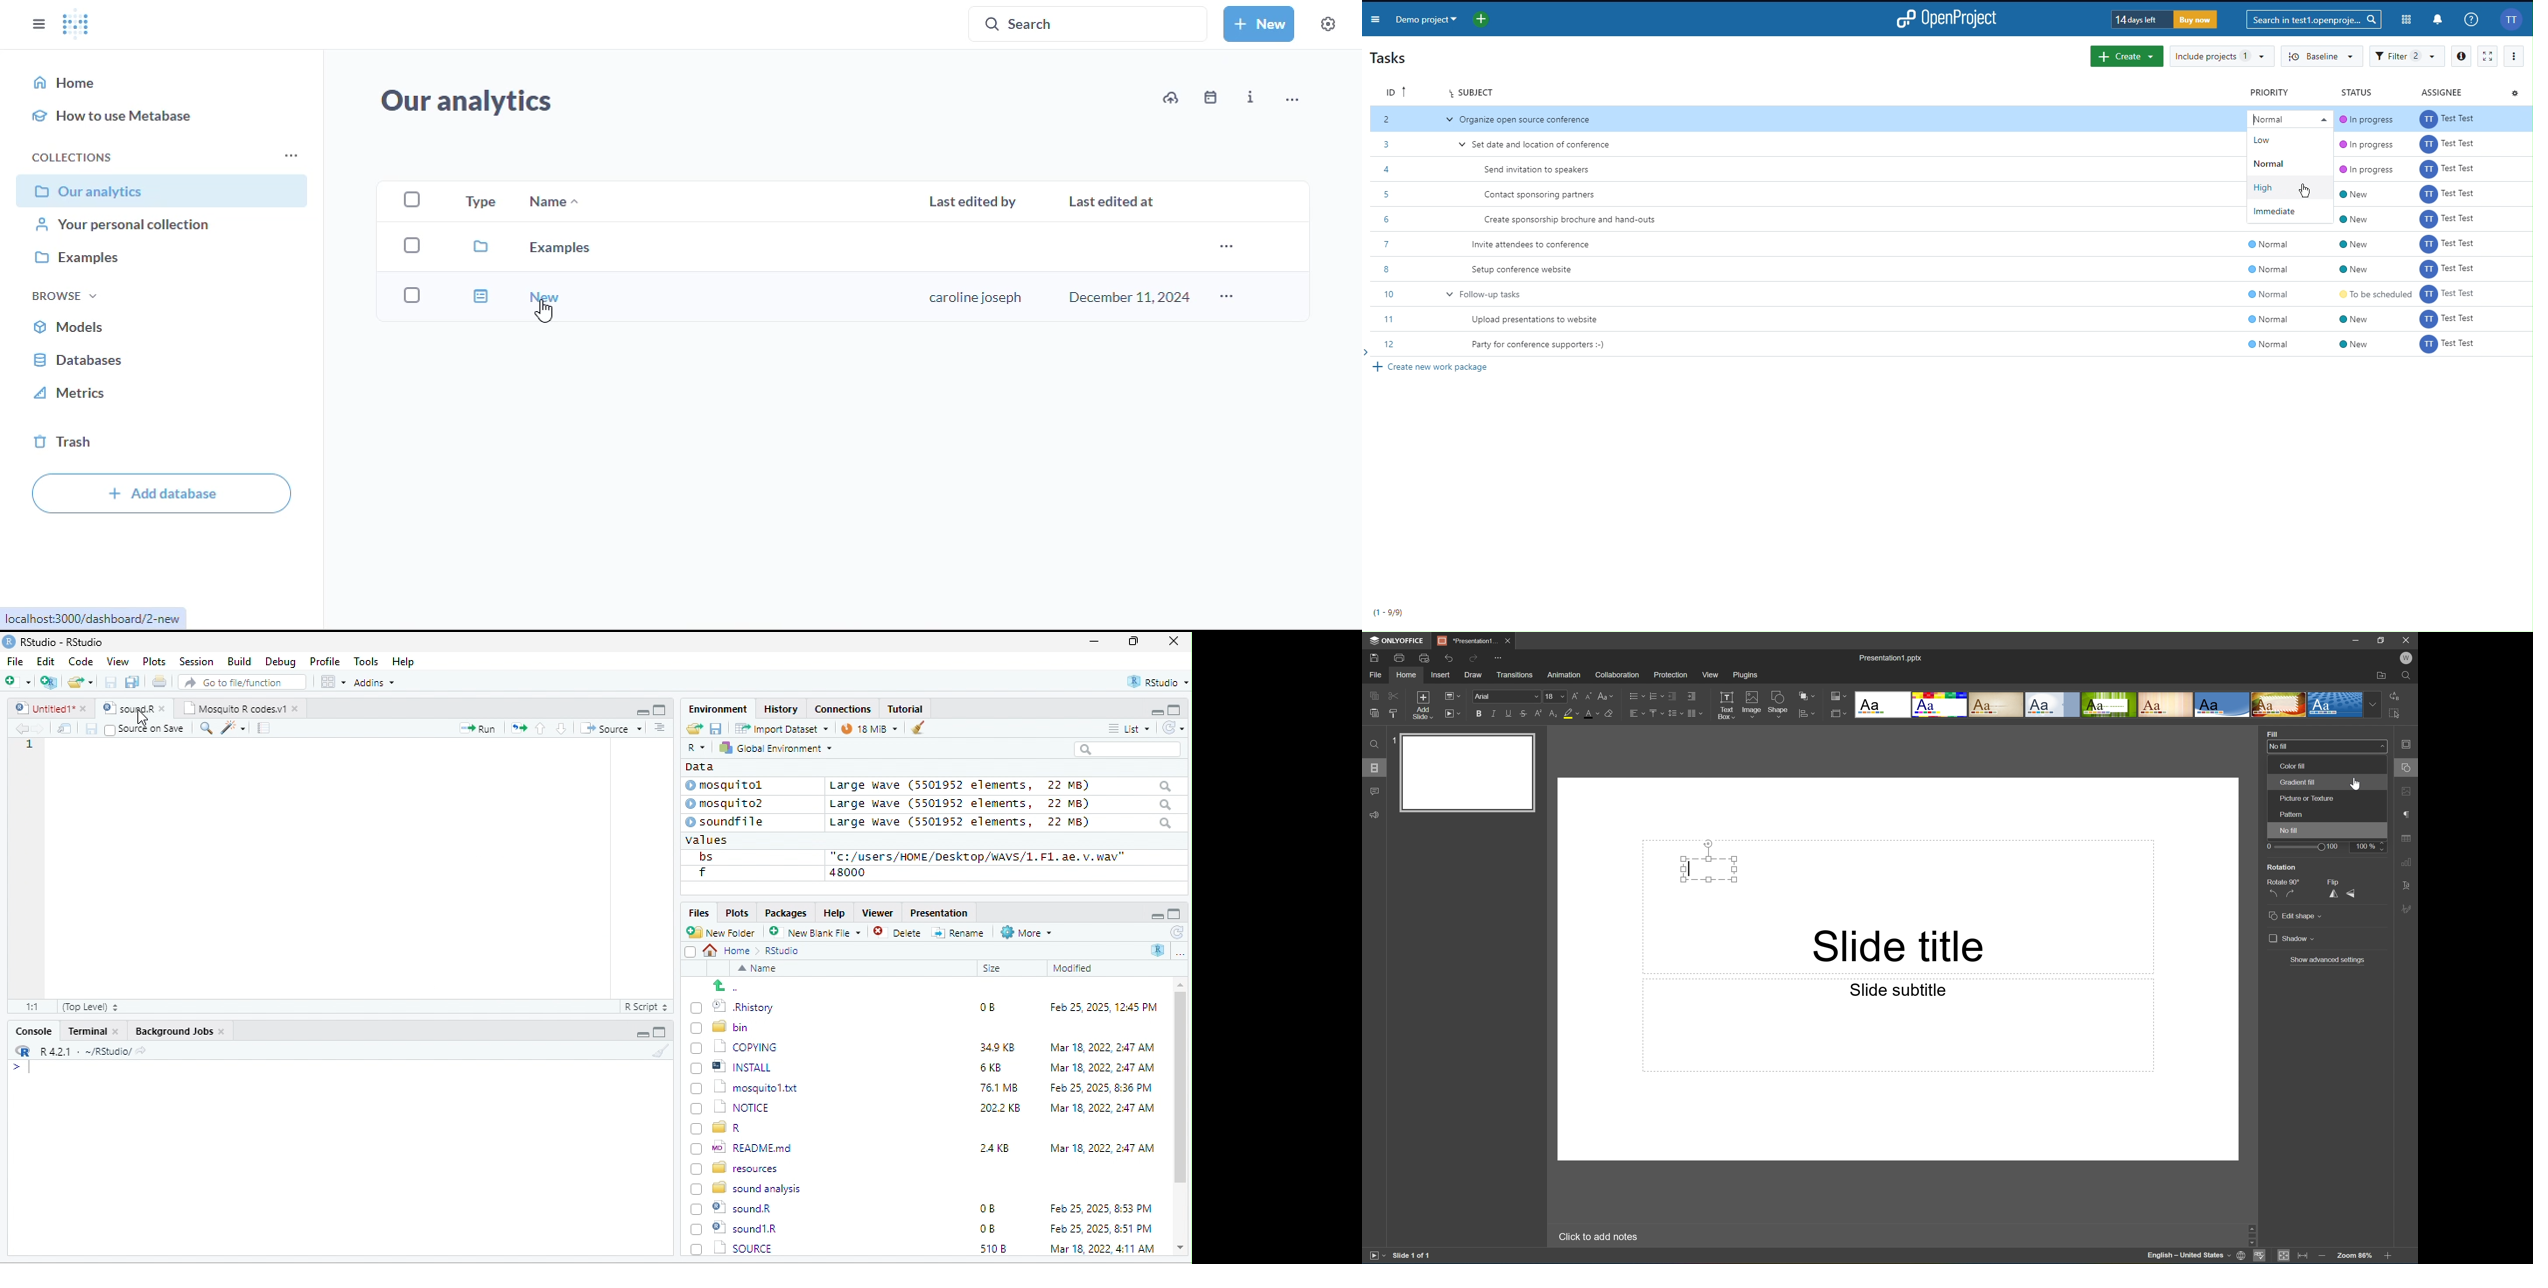 The height and width of the screenshot is (1288, 2548). What do you see at coordinates (1001, 824) in the screenshot?
I see `Large wave (5501952 elements, 22 MB)` at bounding box center [1001, 824].